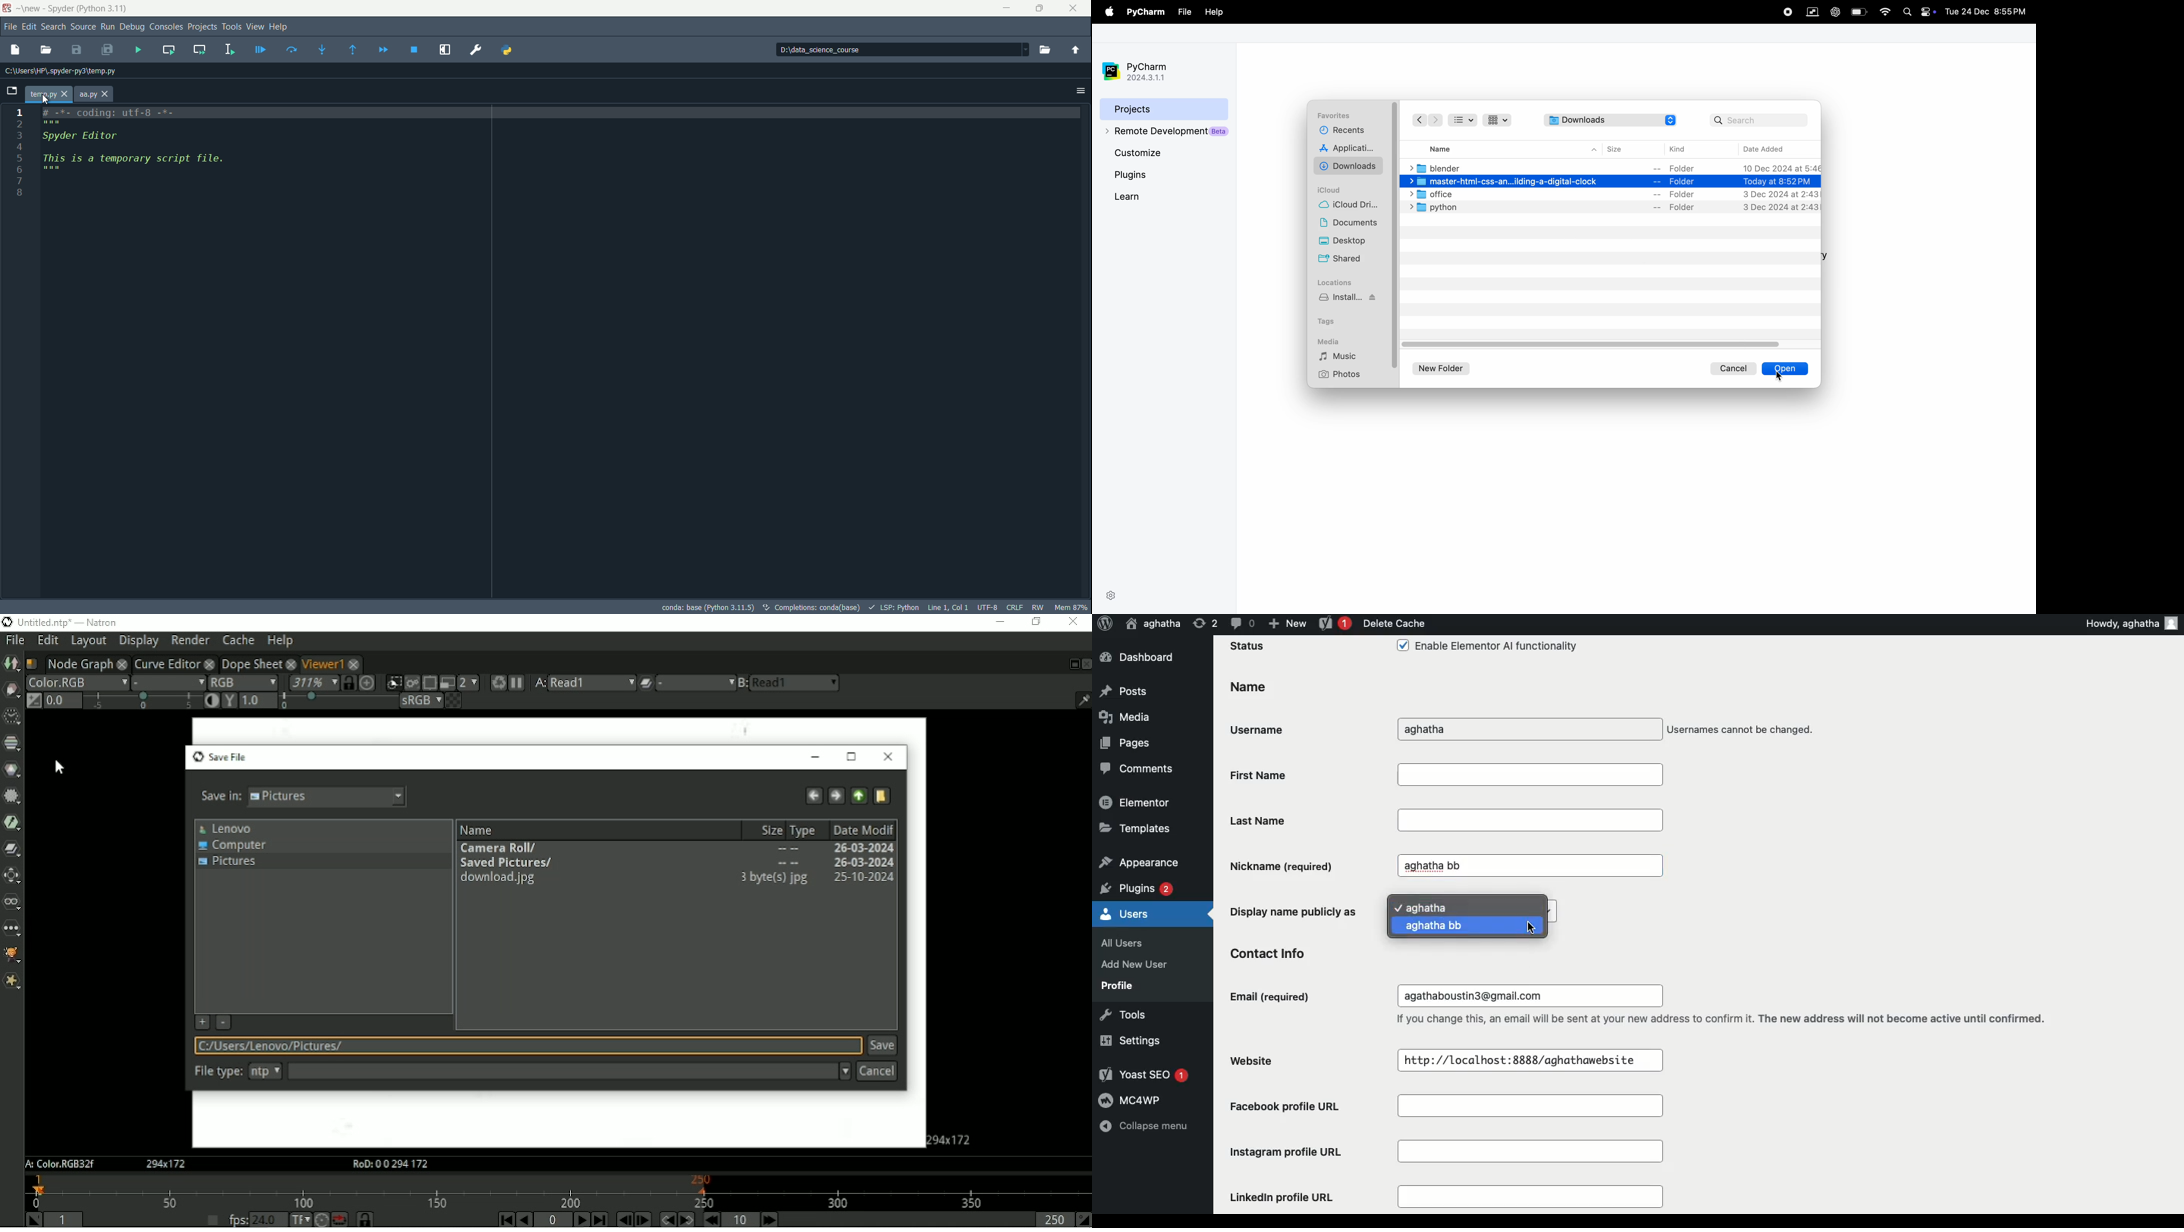  Describe the element at coordinates (60, 70) in the screenshot. I see `C:\Users\HP\.spyder-py3\temp.py` at that location.